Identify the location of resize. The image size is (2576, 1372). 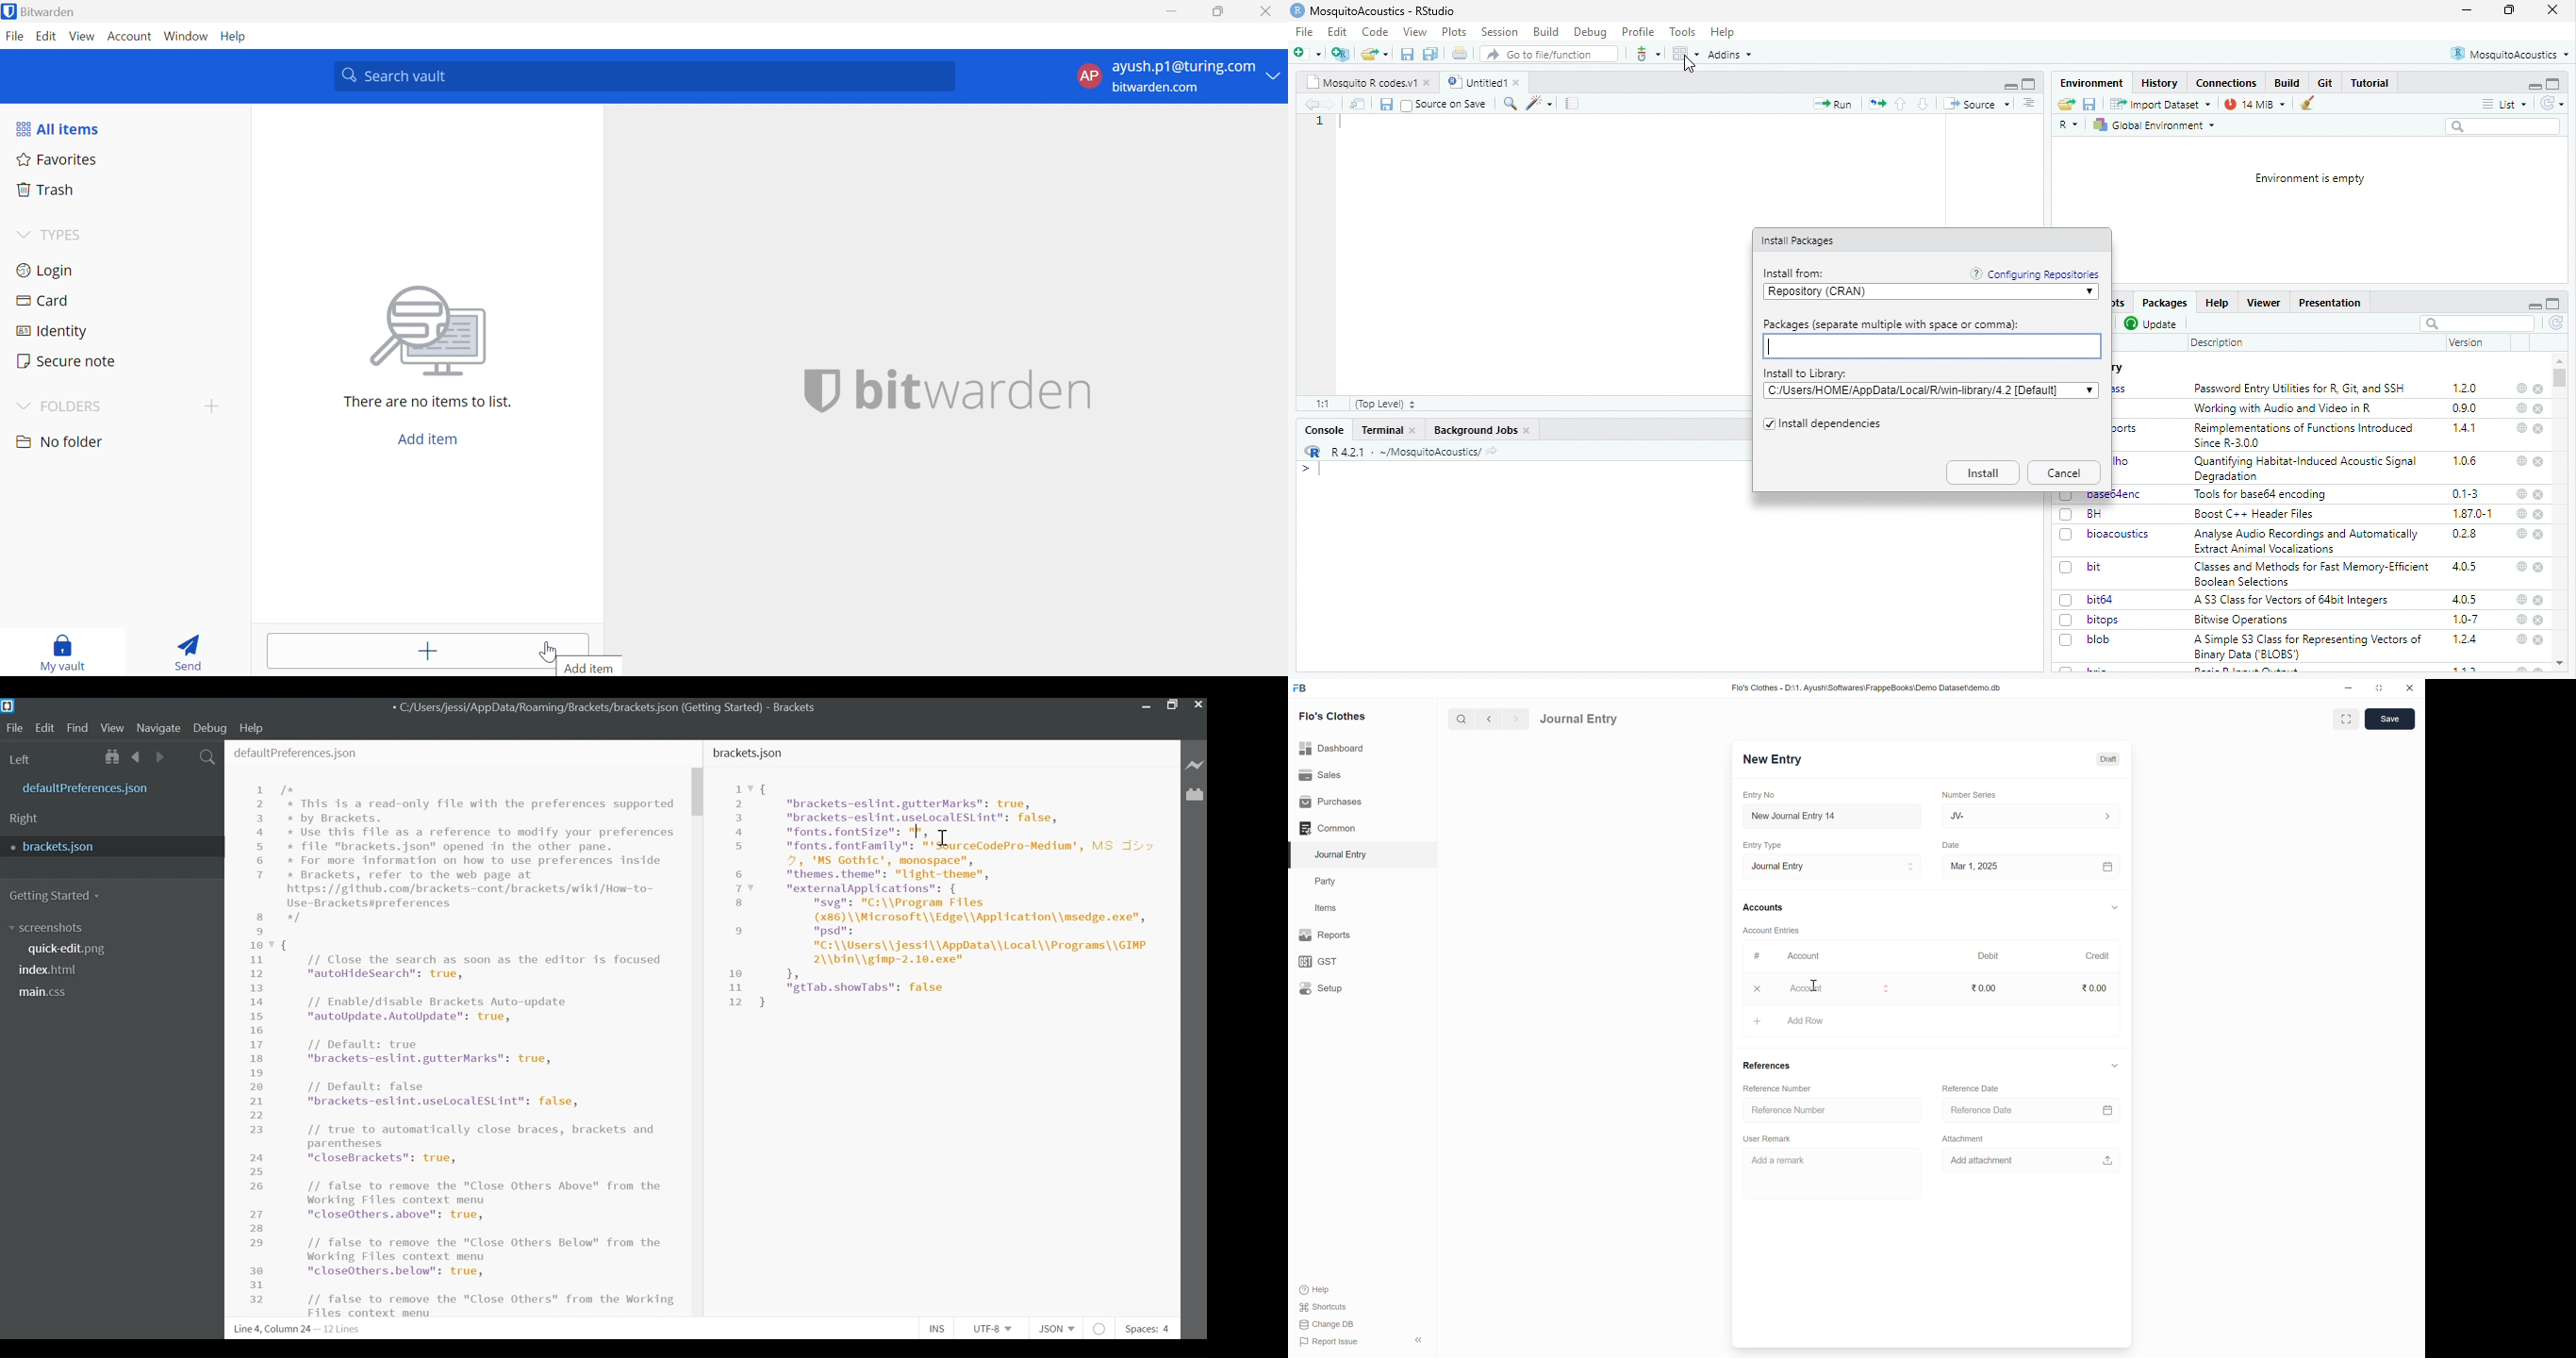
(2378, 688).